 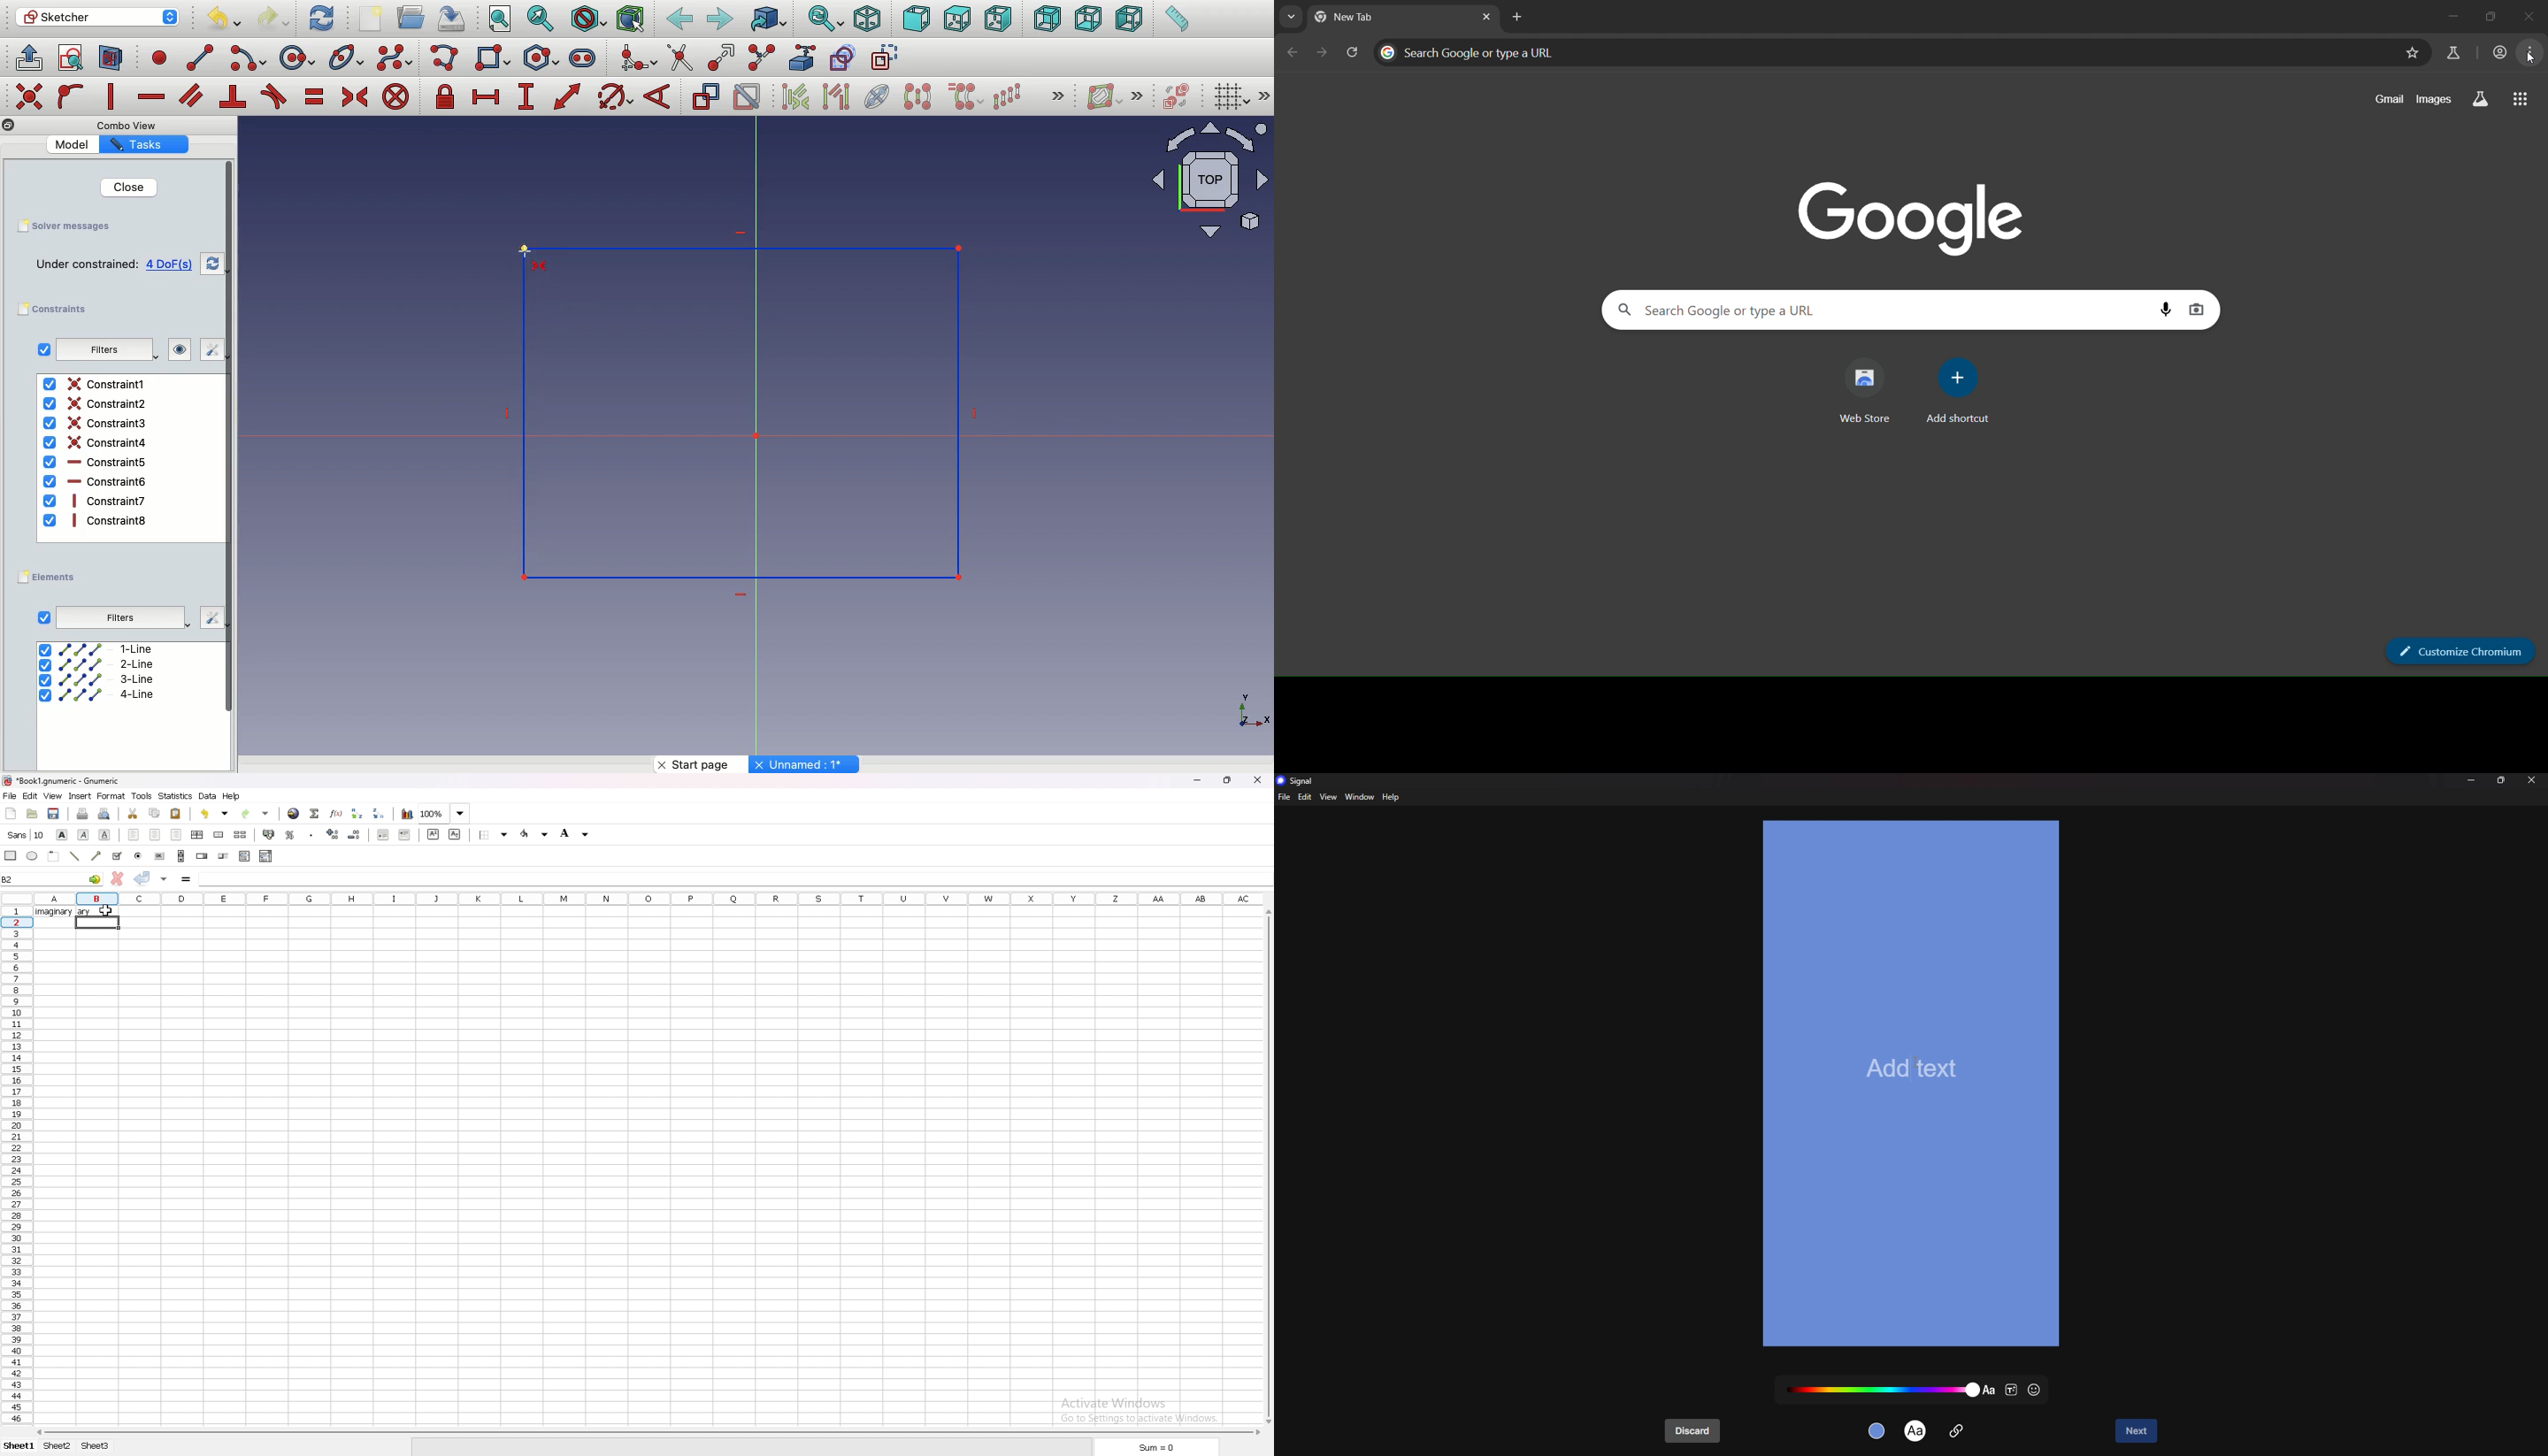 What do you see at coordinates (1138, 96) in the screenshot?
I see `Expand` at bounding box center [1138, 96].